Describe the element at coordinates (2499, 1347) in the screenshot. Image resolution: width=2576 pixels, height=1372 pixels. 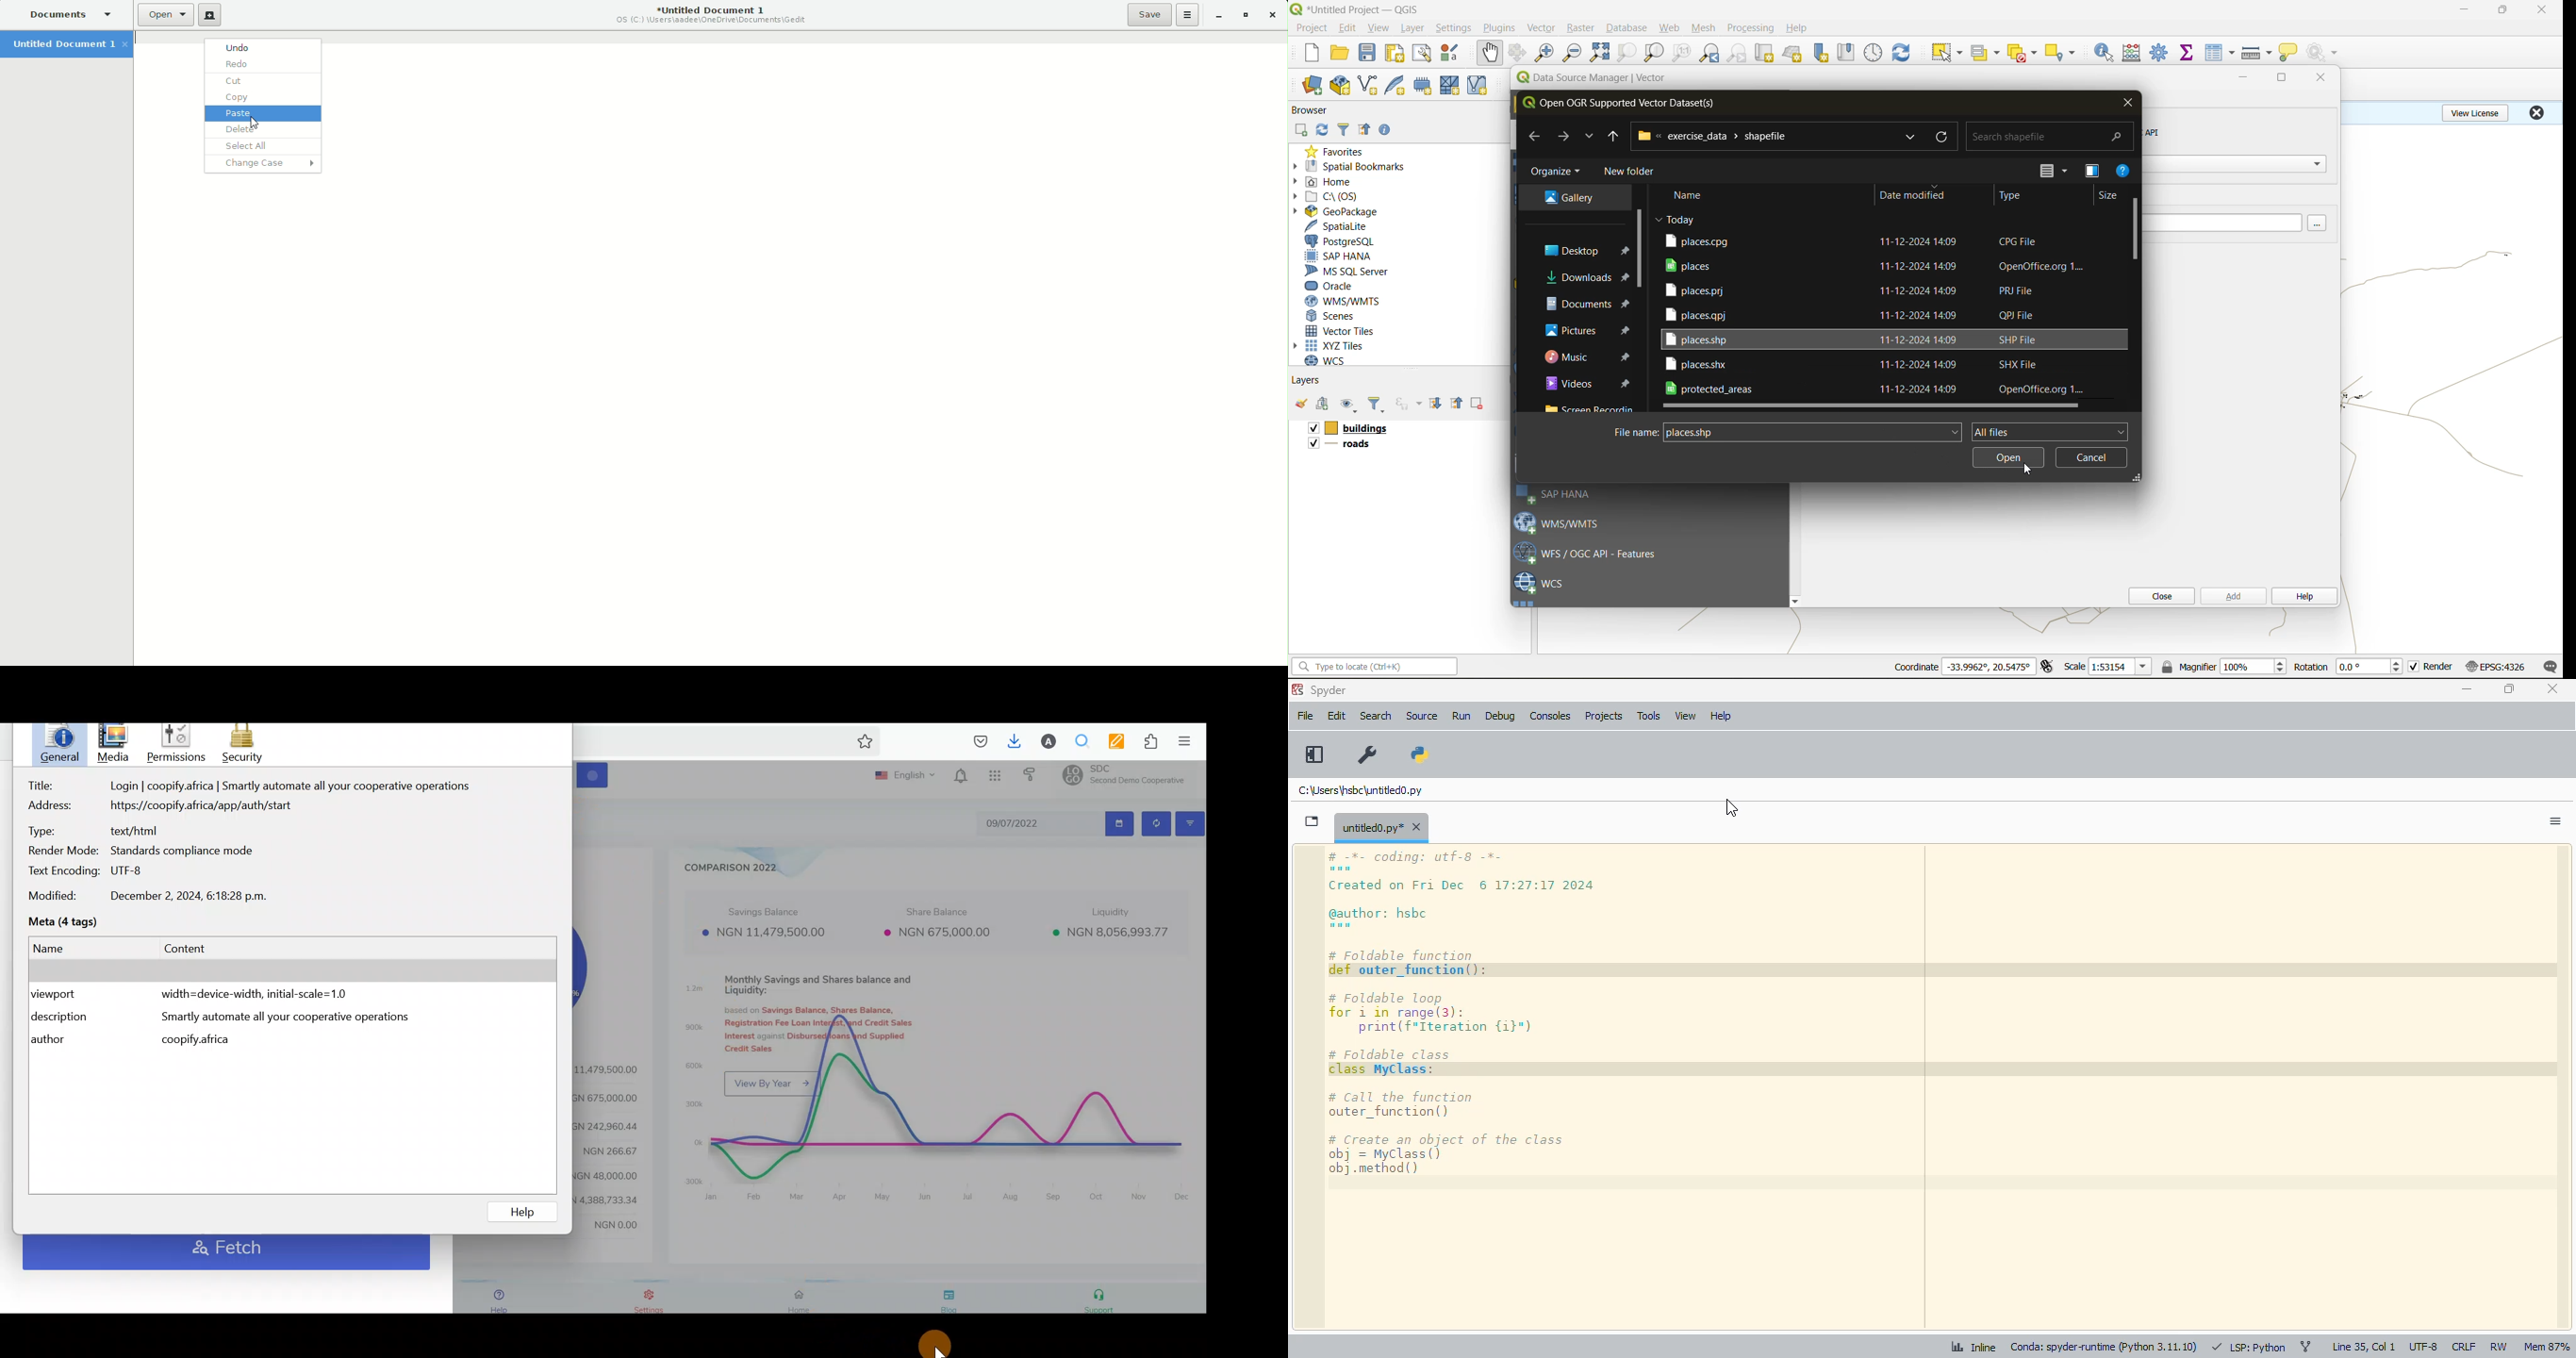
I see `RW` at that location.